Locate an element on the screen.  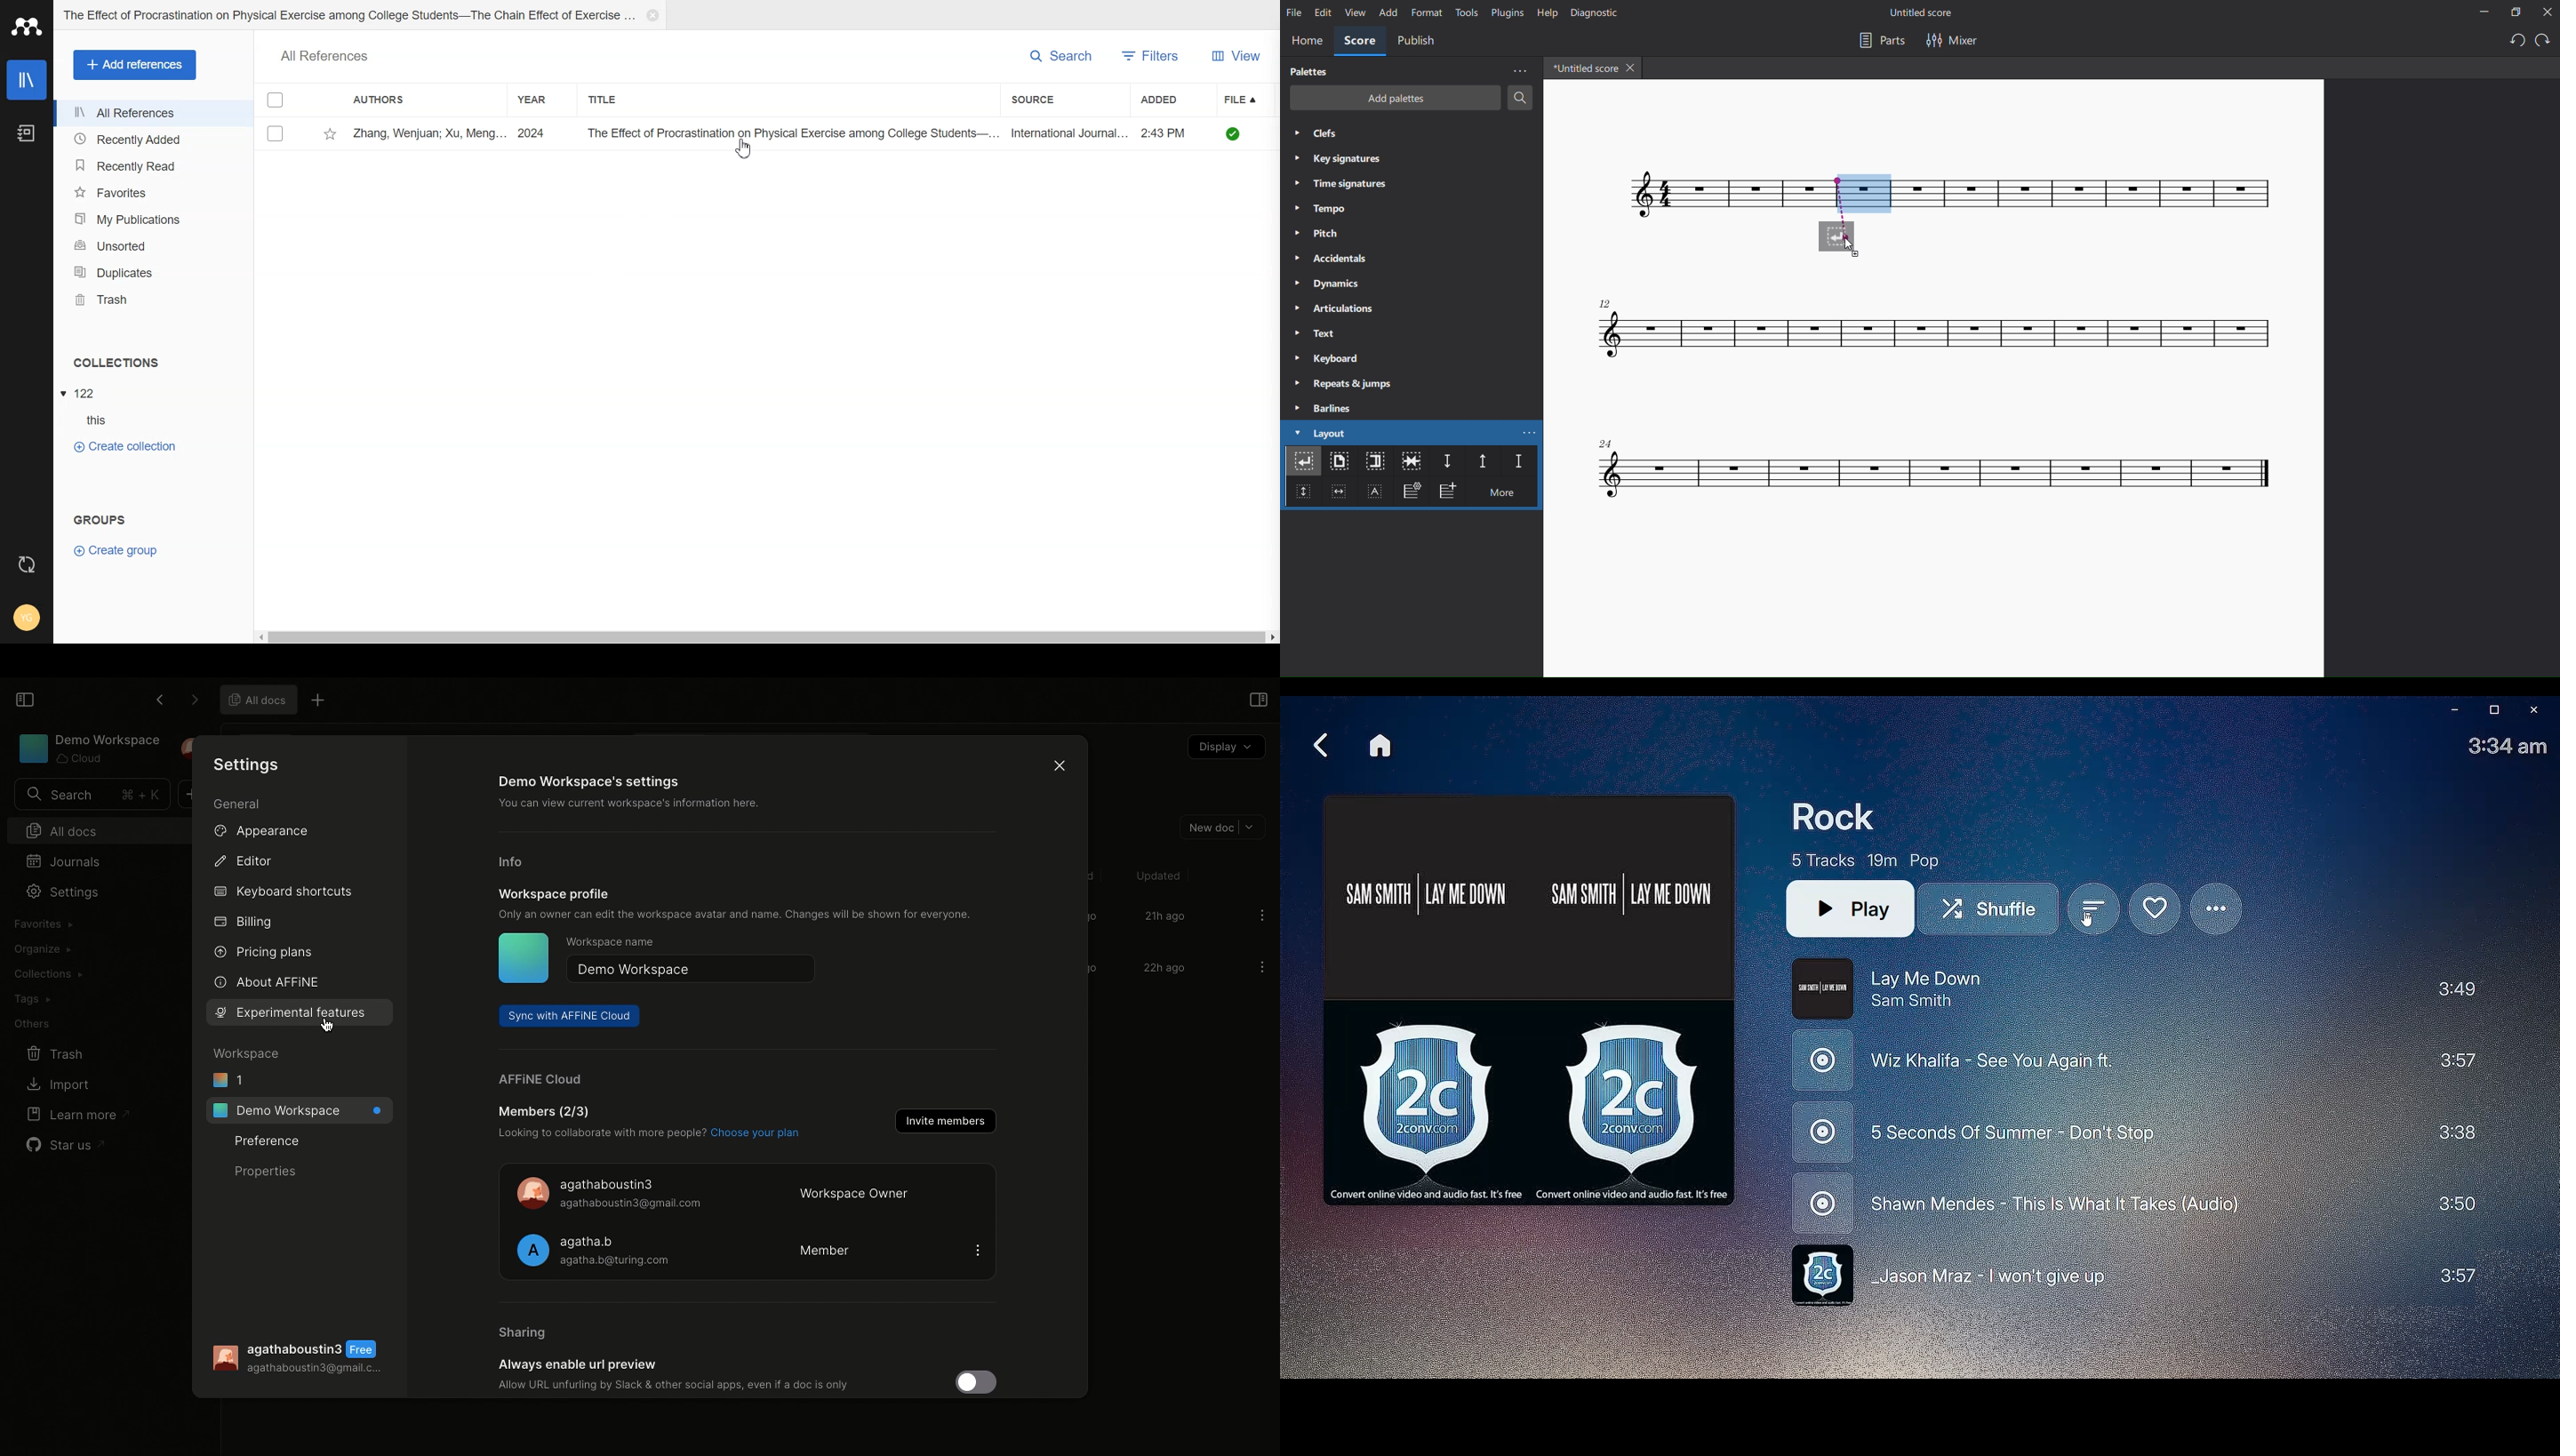
cursor is located at coordinates (1853, 249).